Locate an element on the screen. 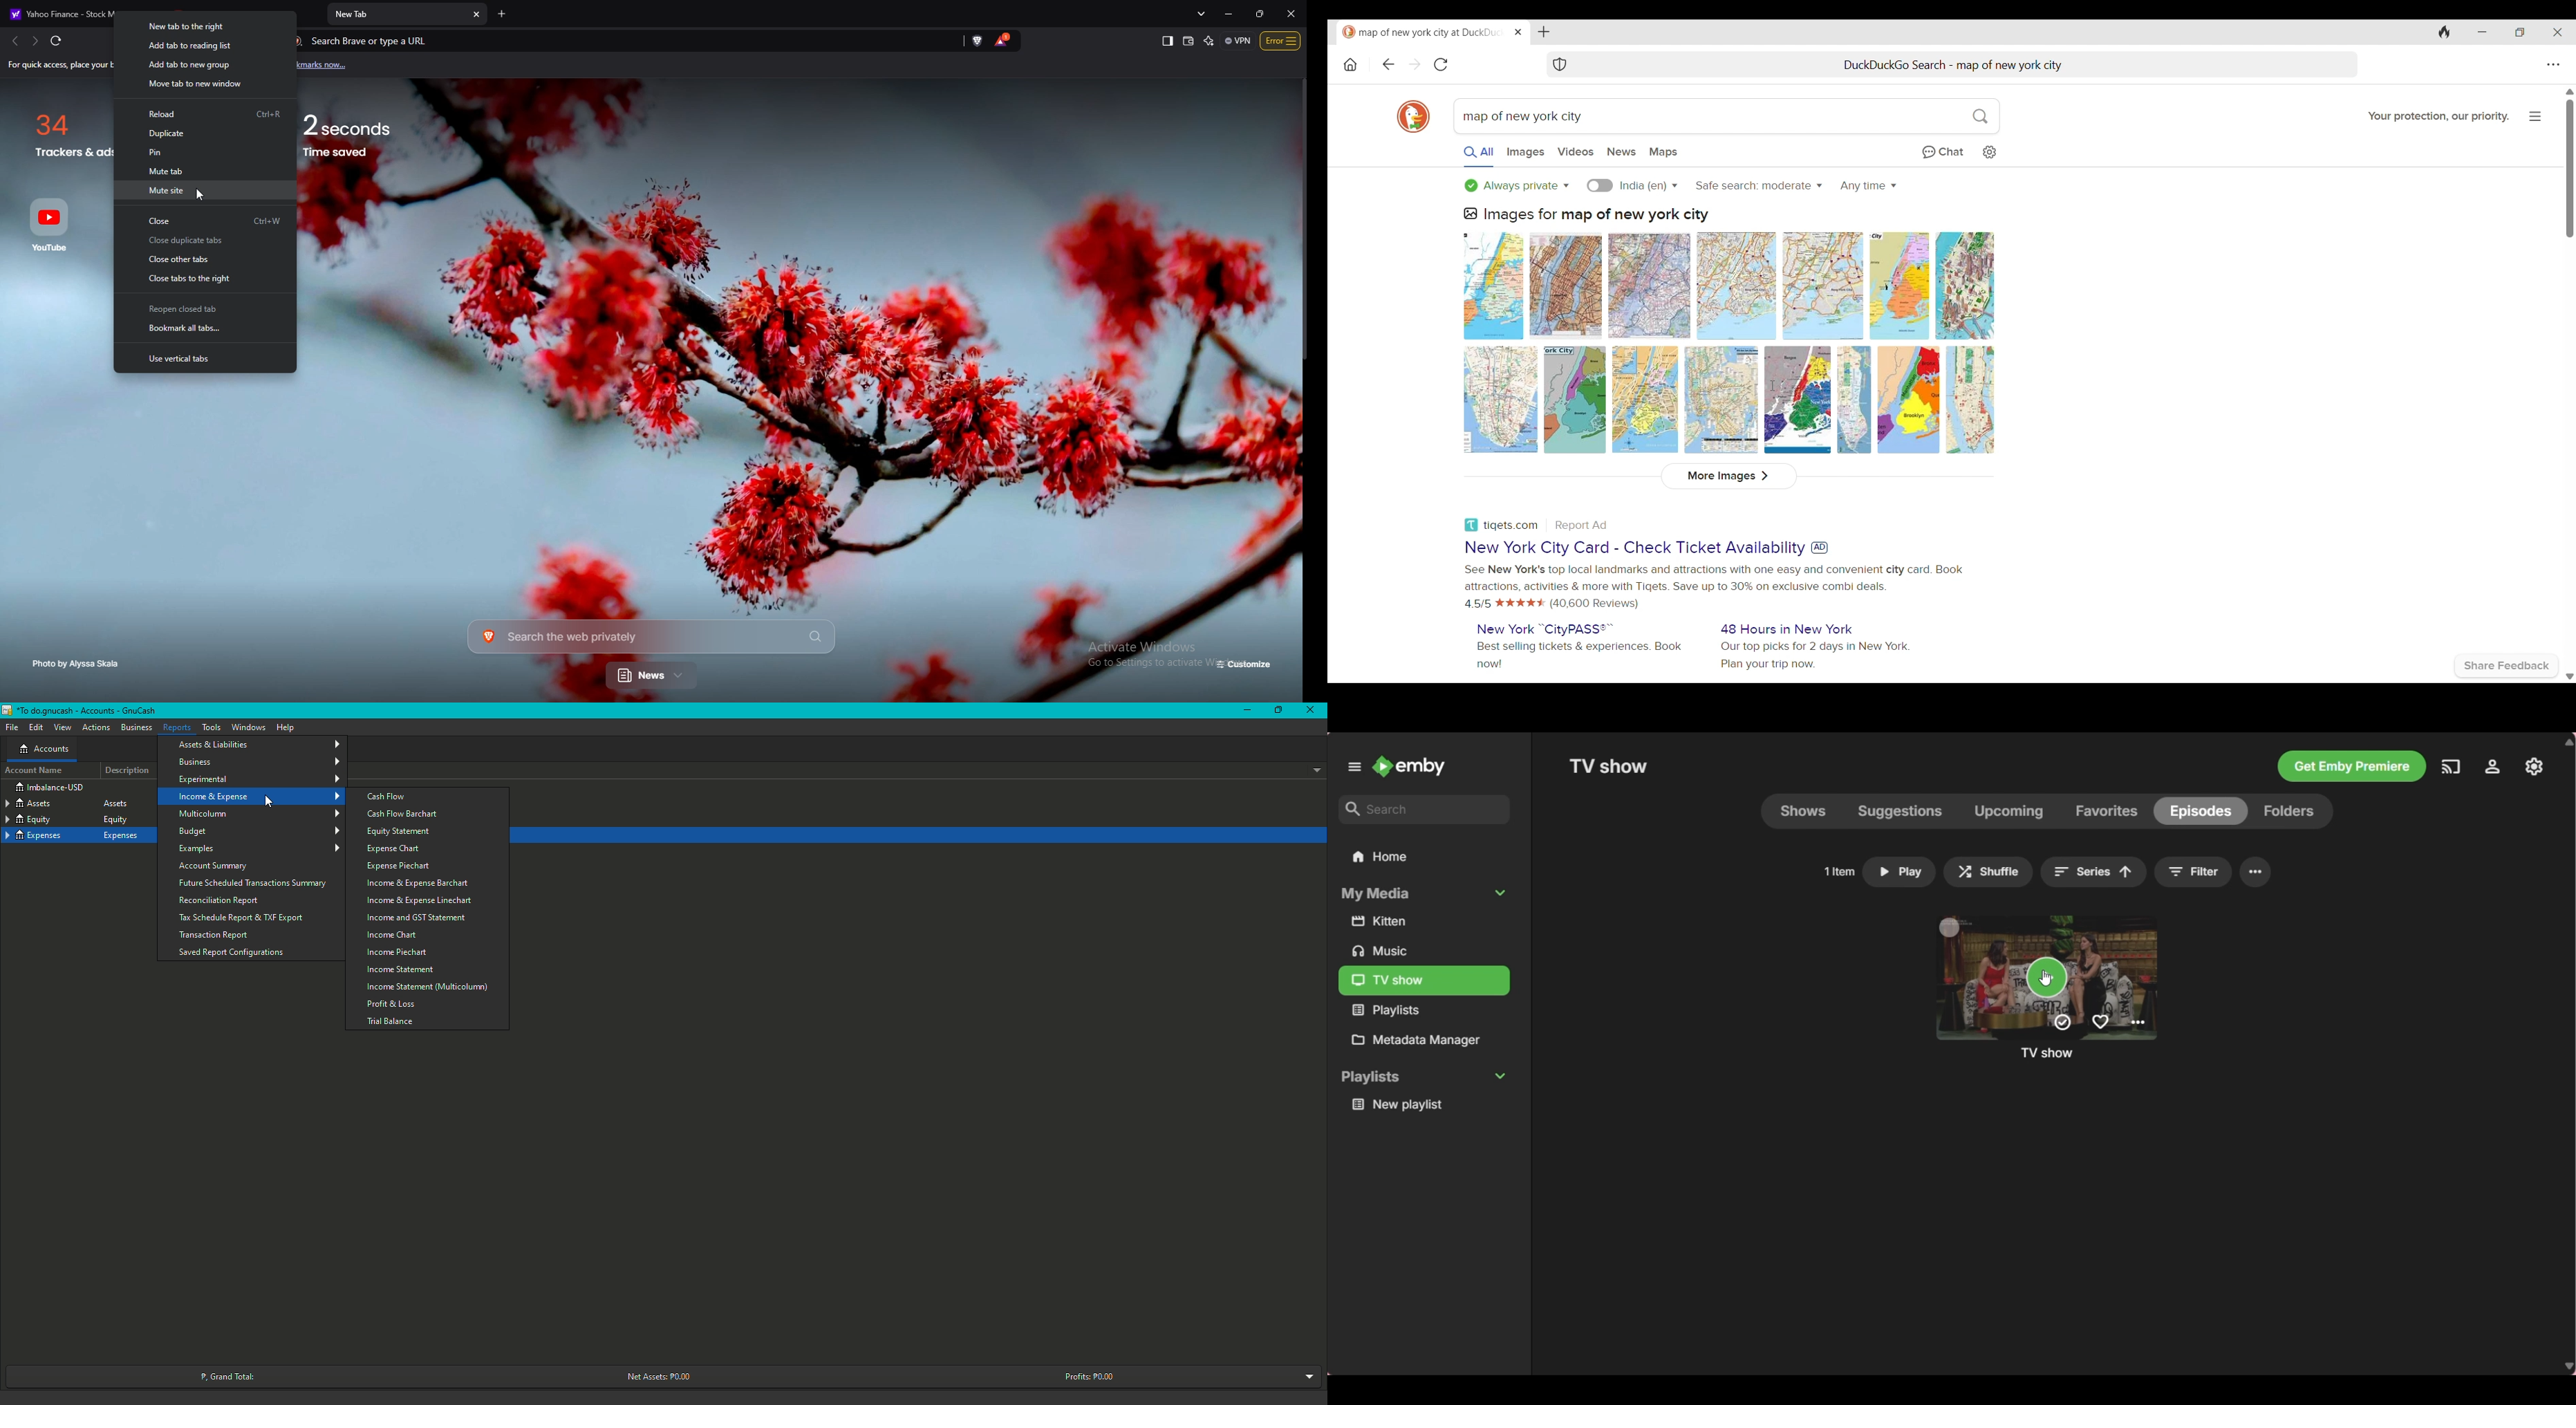 The height and width of the screenshot is (1428, 2576). Type in search is located at coordinates (1424, 810).